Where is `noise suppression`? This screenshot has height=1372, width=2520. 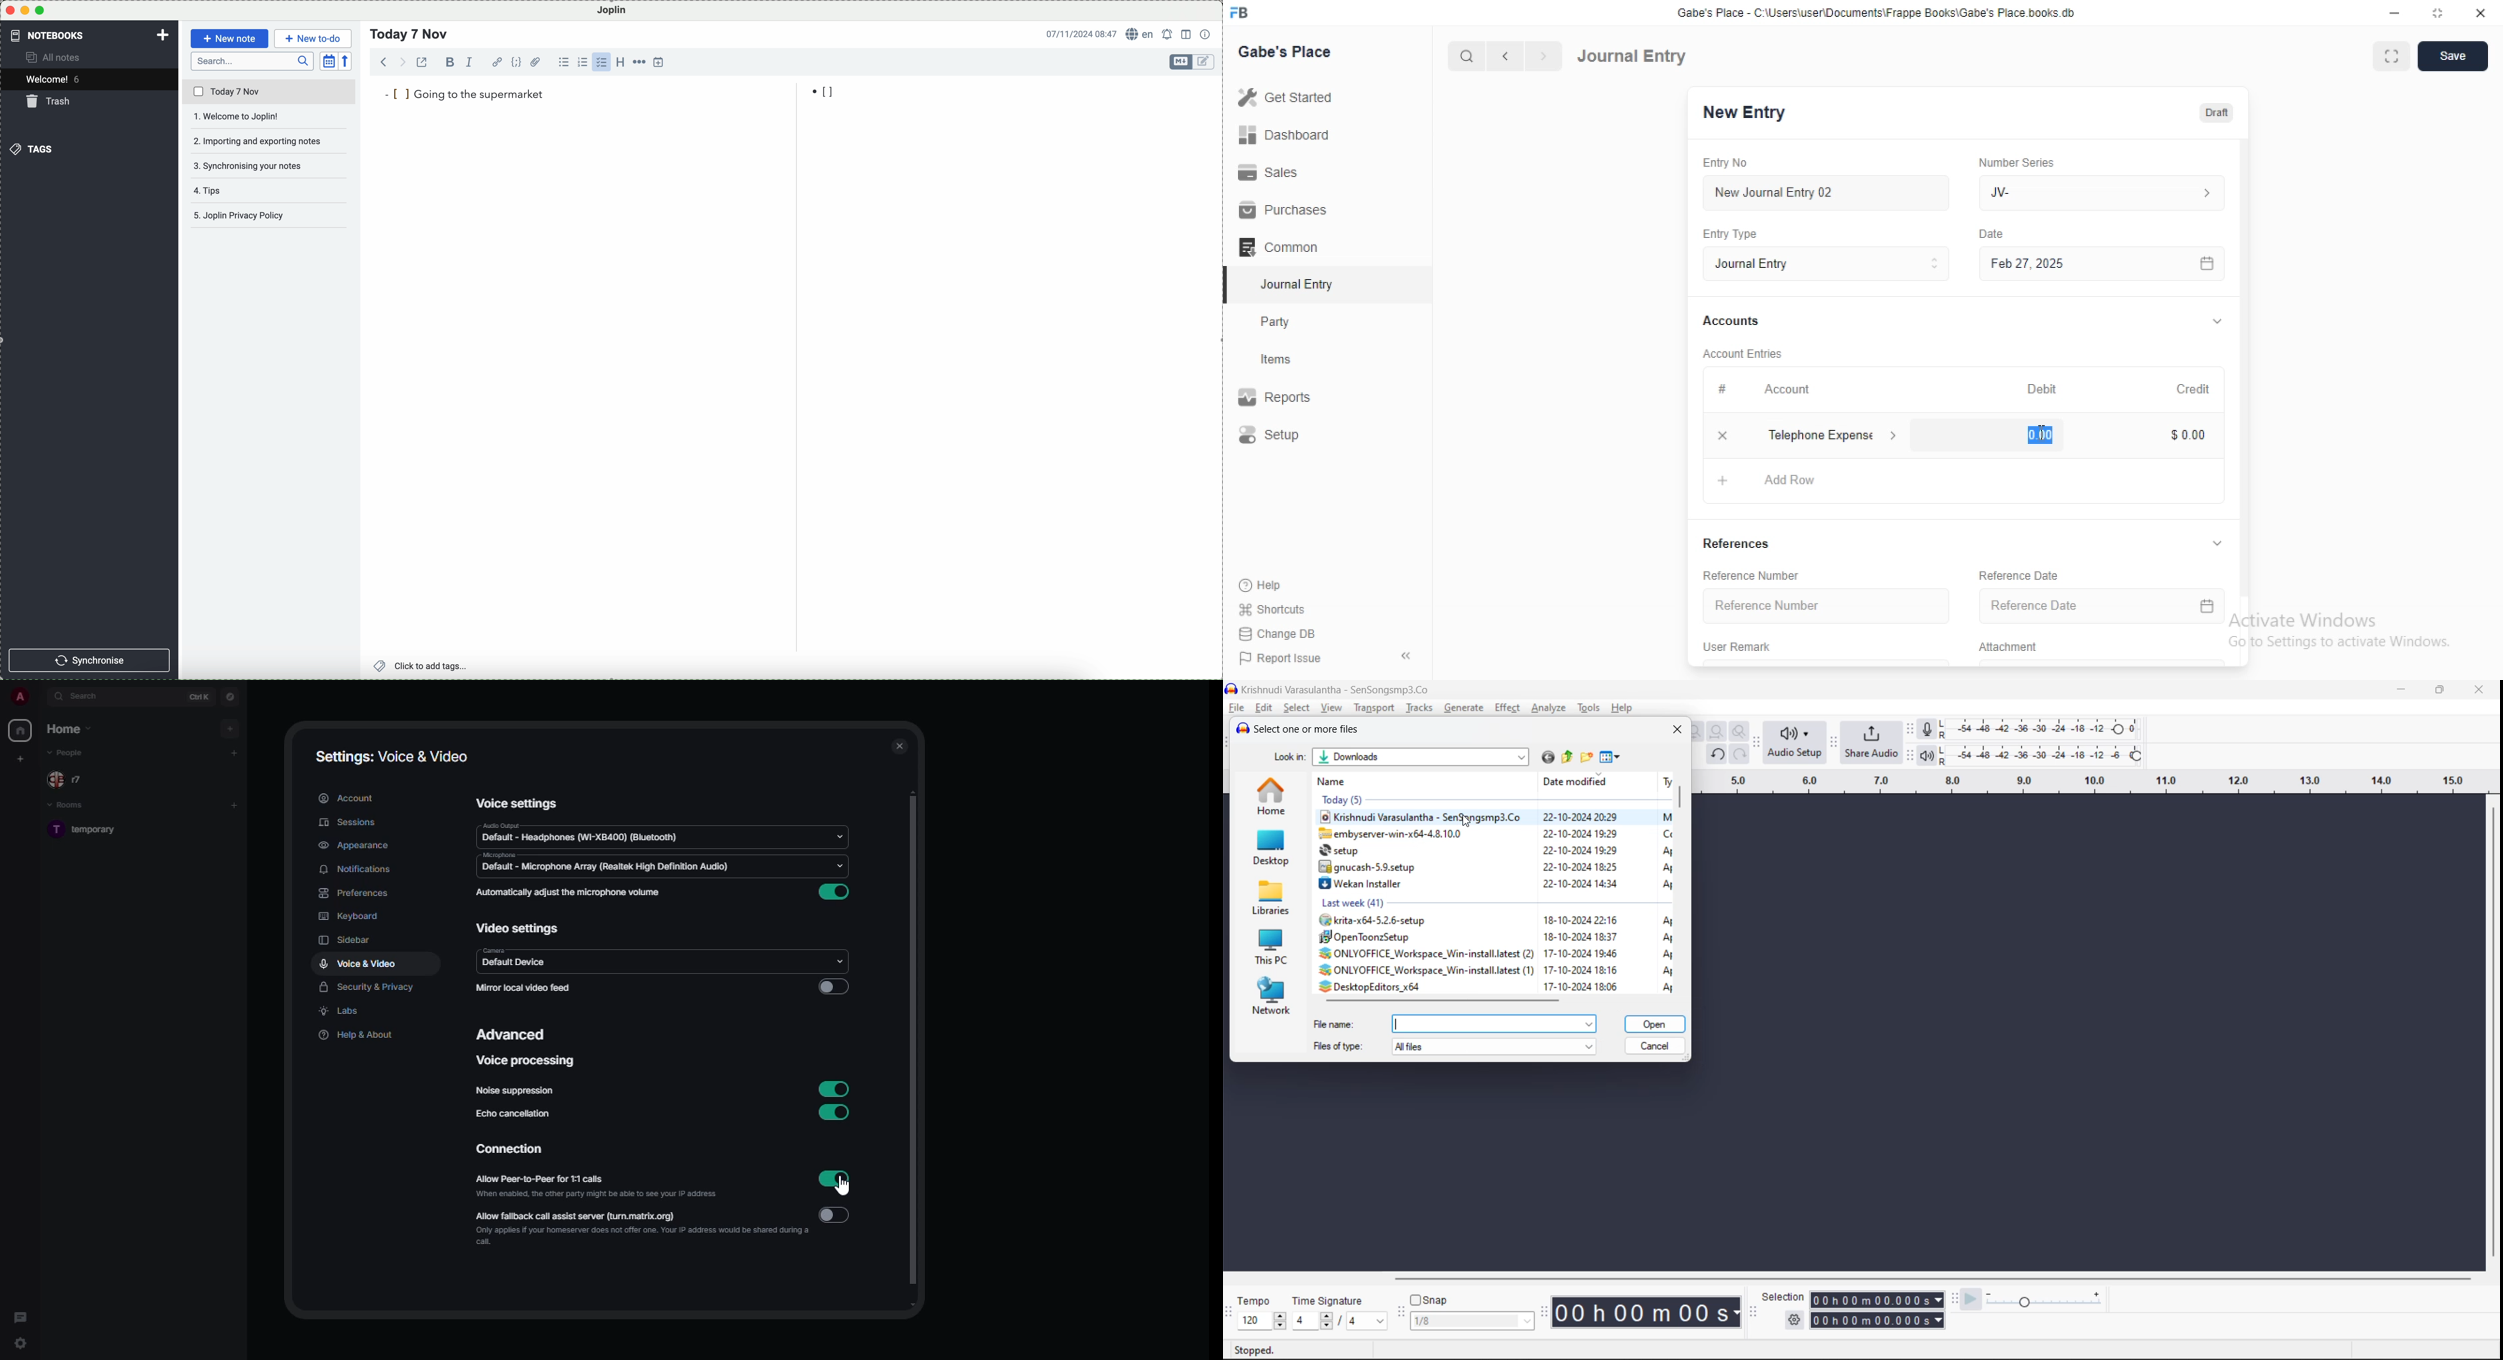 noise suppression is located at coordinates (516, 1092).